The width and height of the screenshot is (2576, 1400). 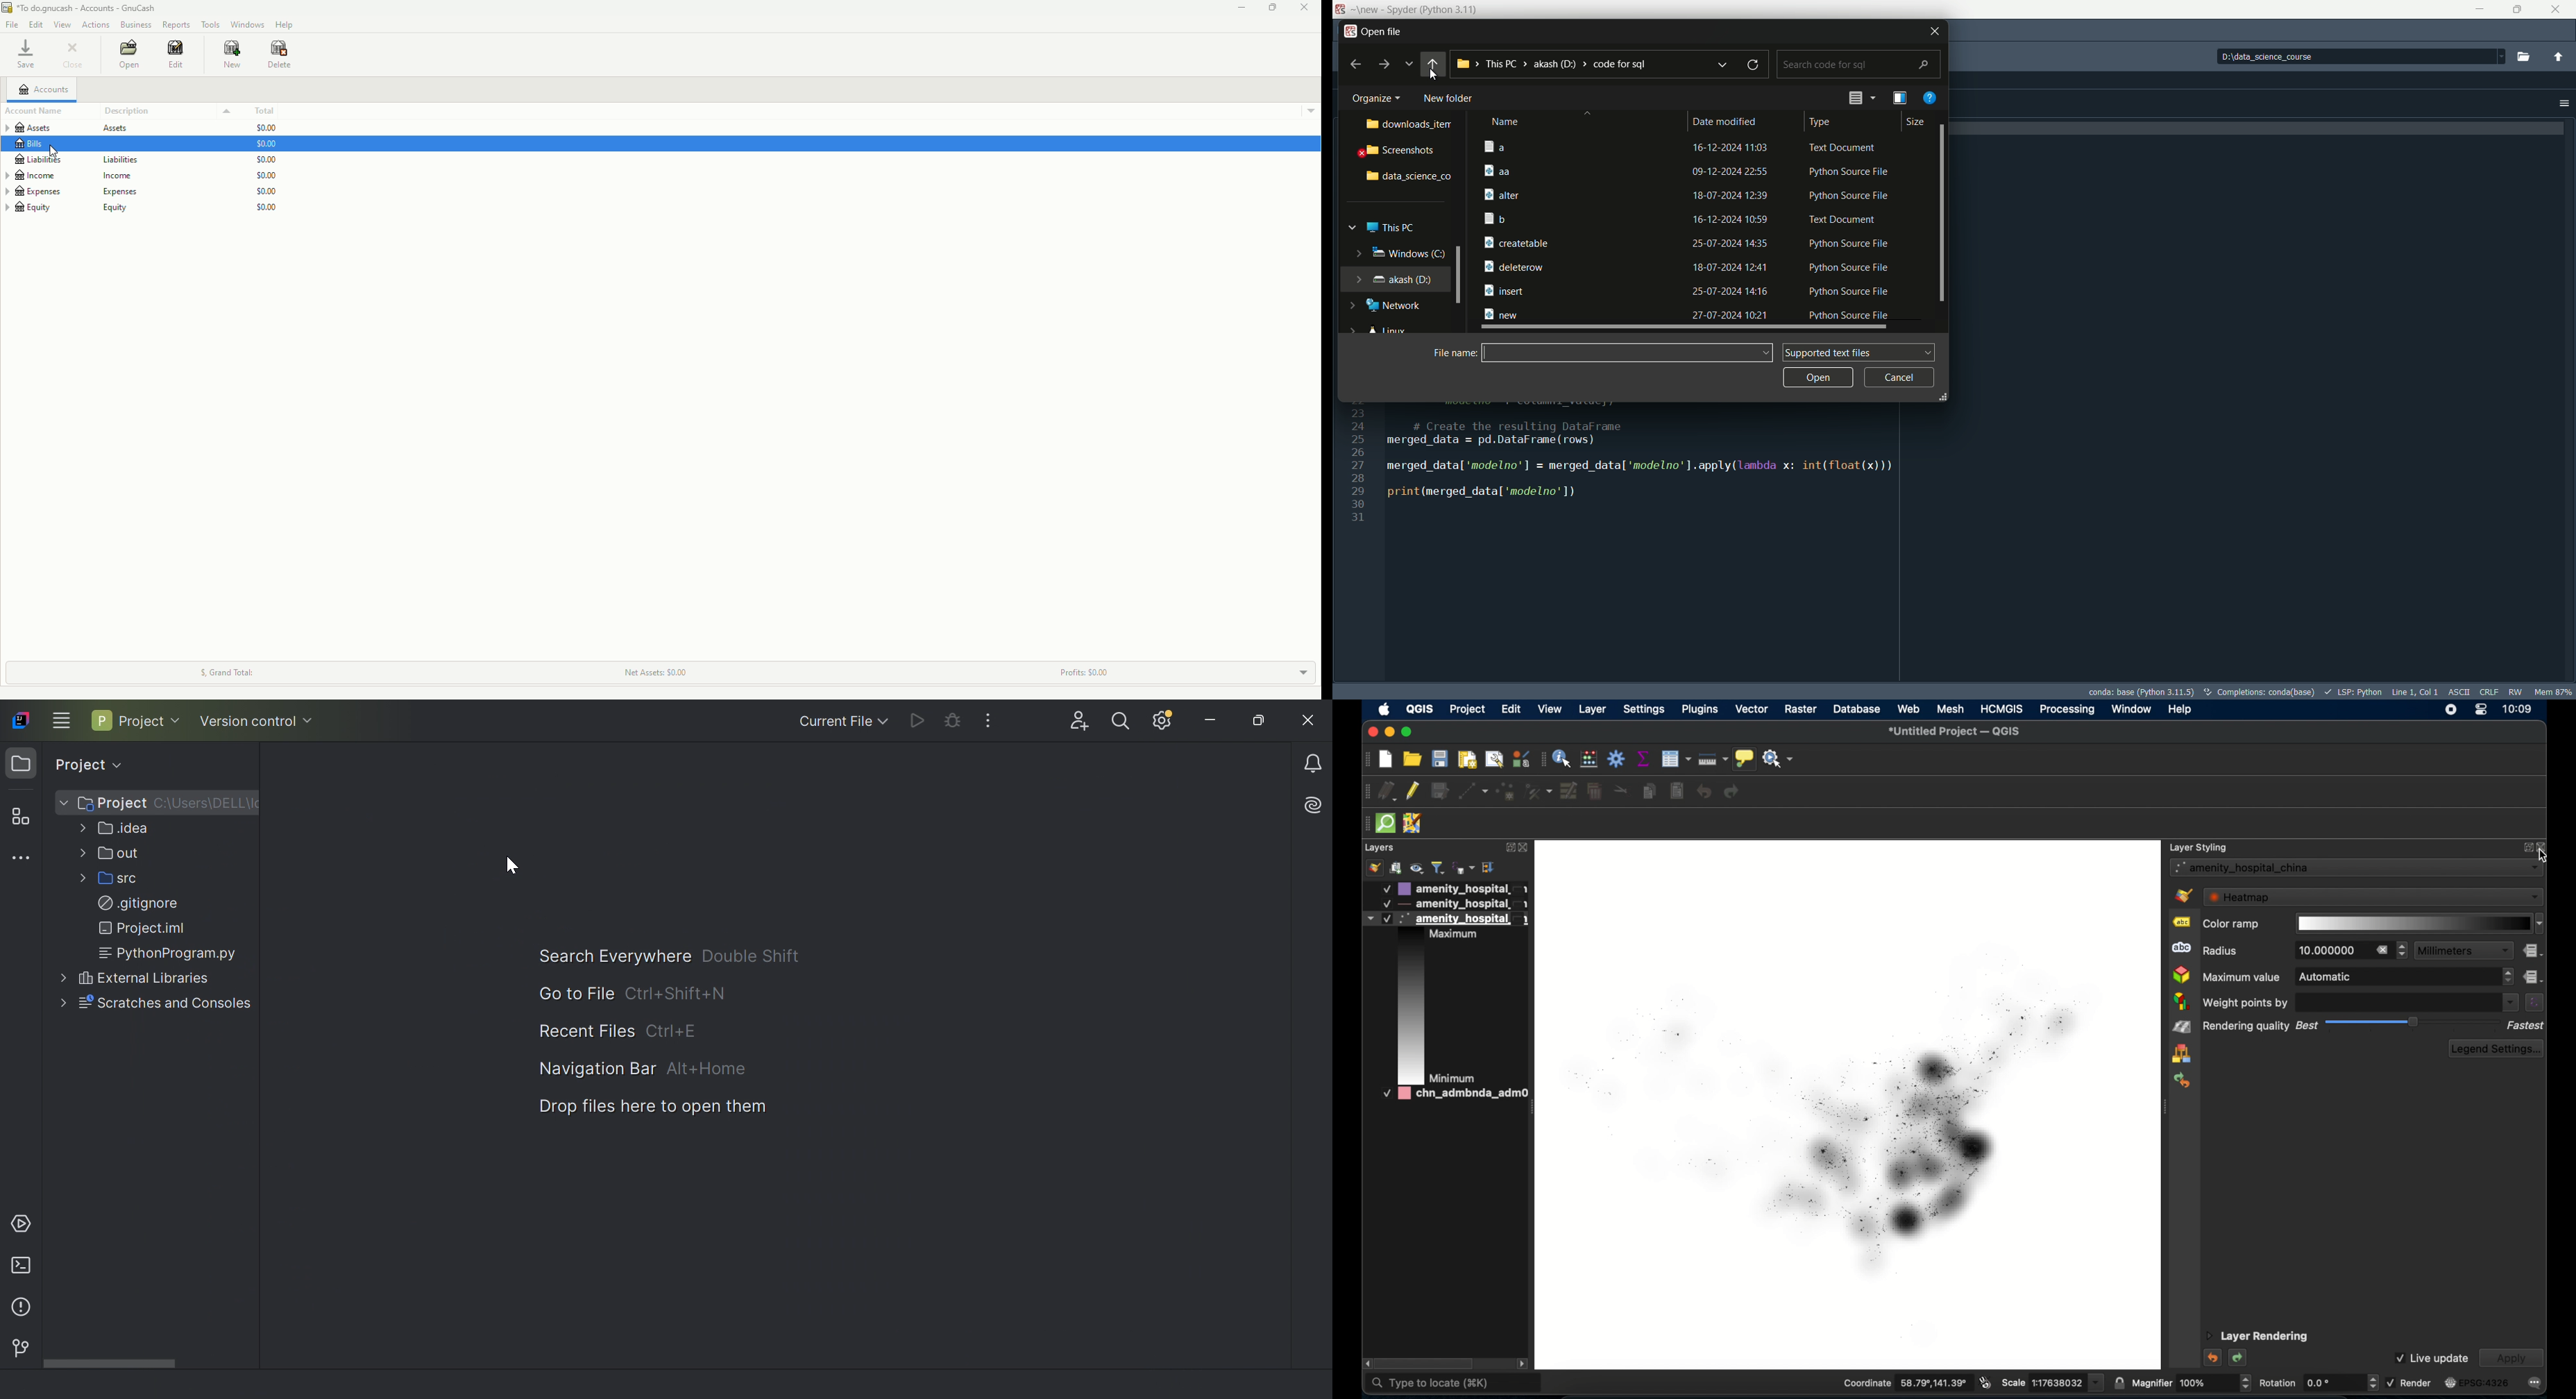 What do you see at coordinates (1413, 791) in the screenshot?
I see `toggle editing` at bounding box center [1413, 791].